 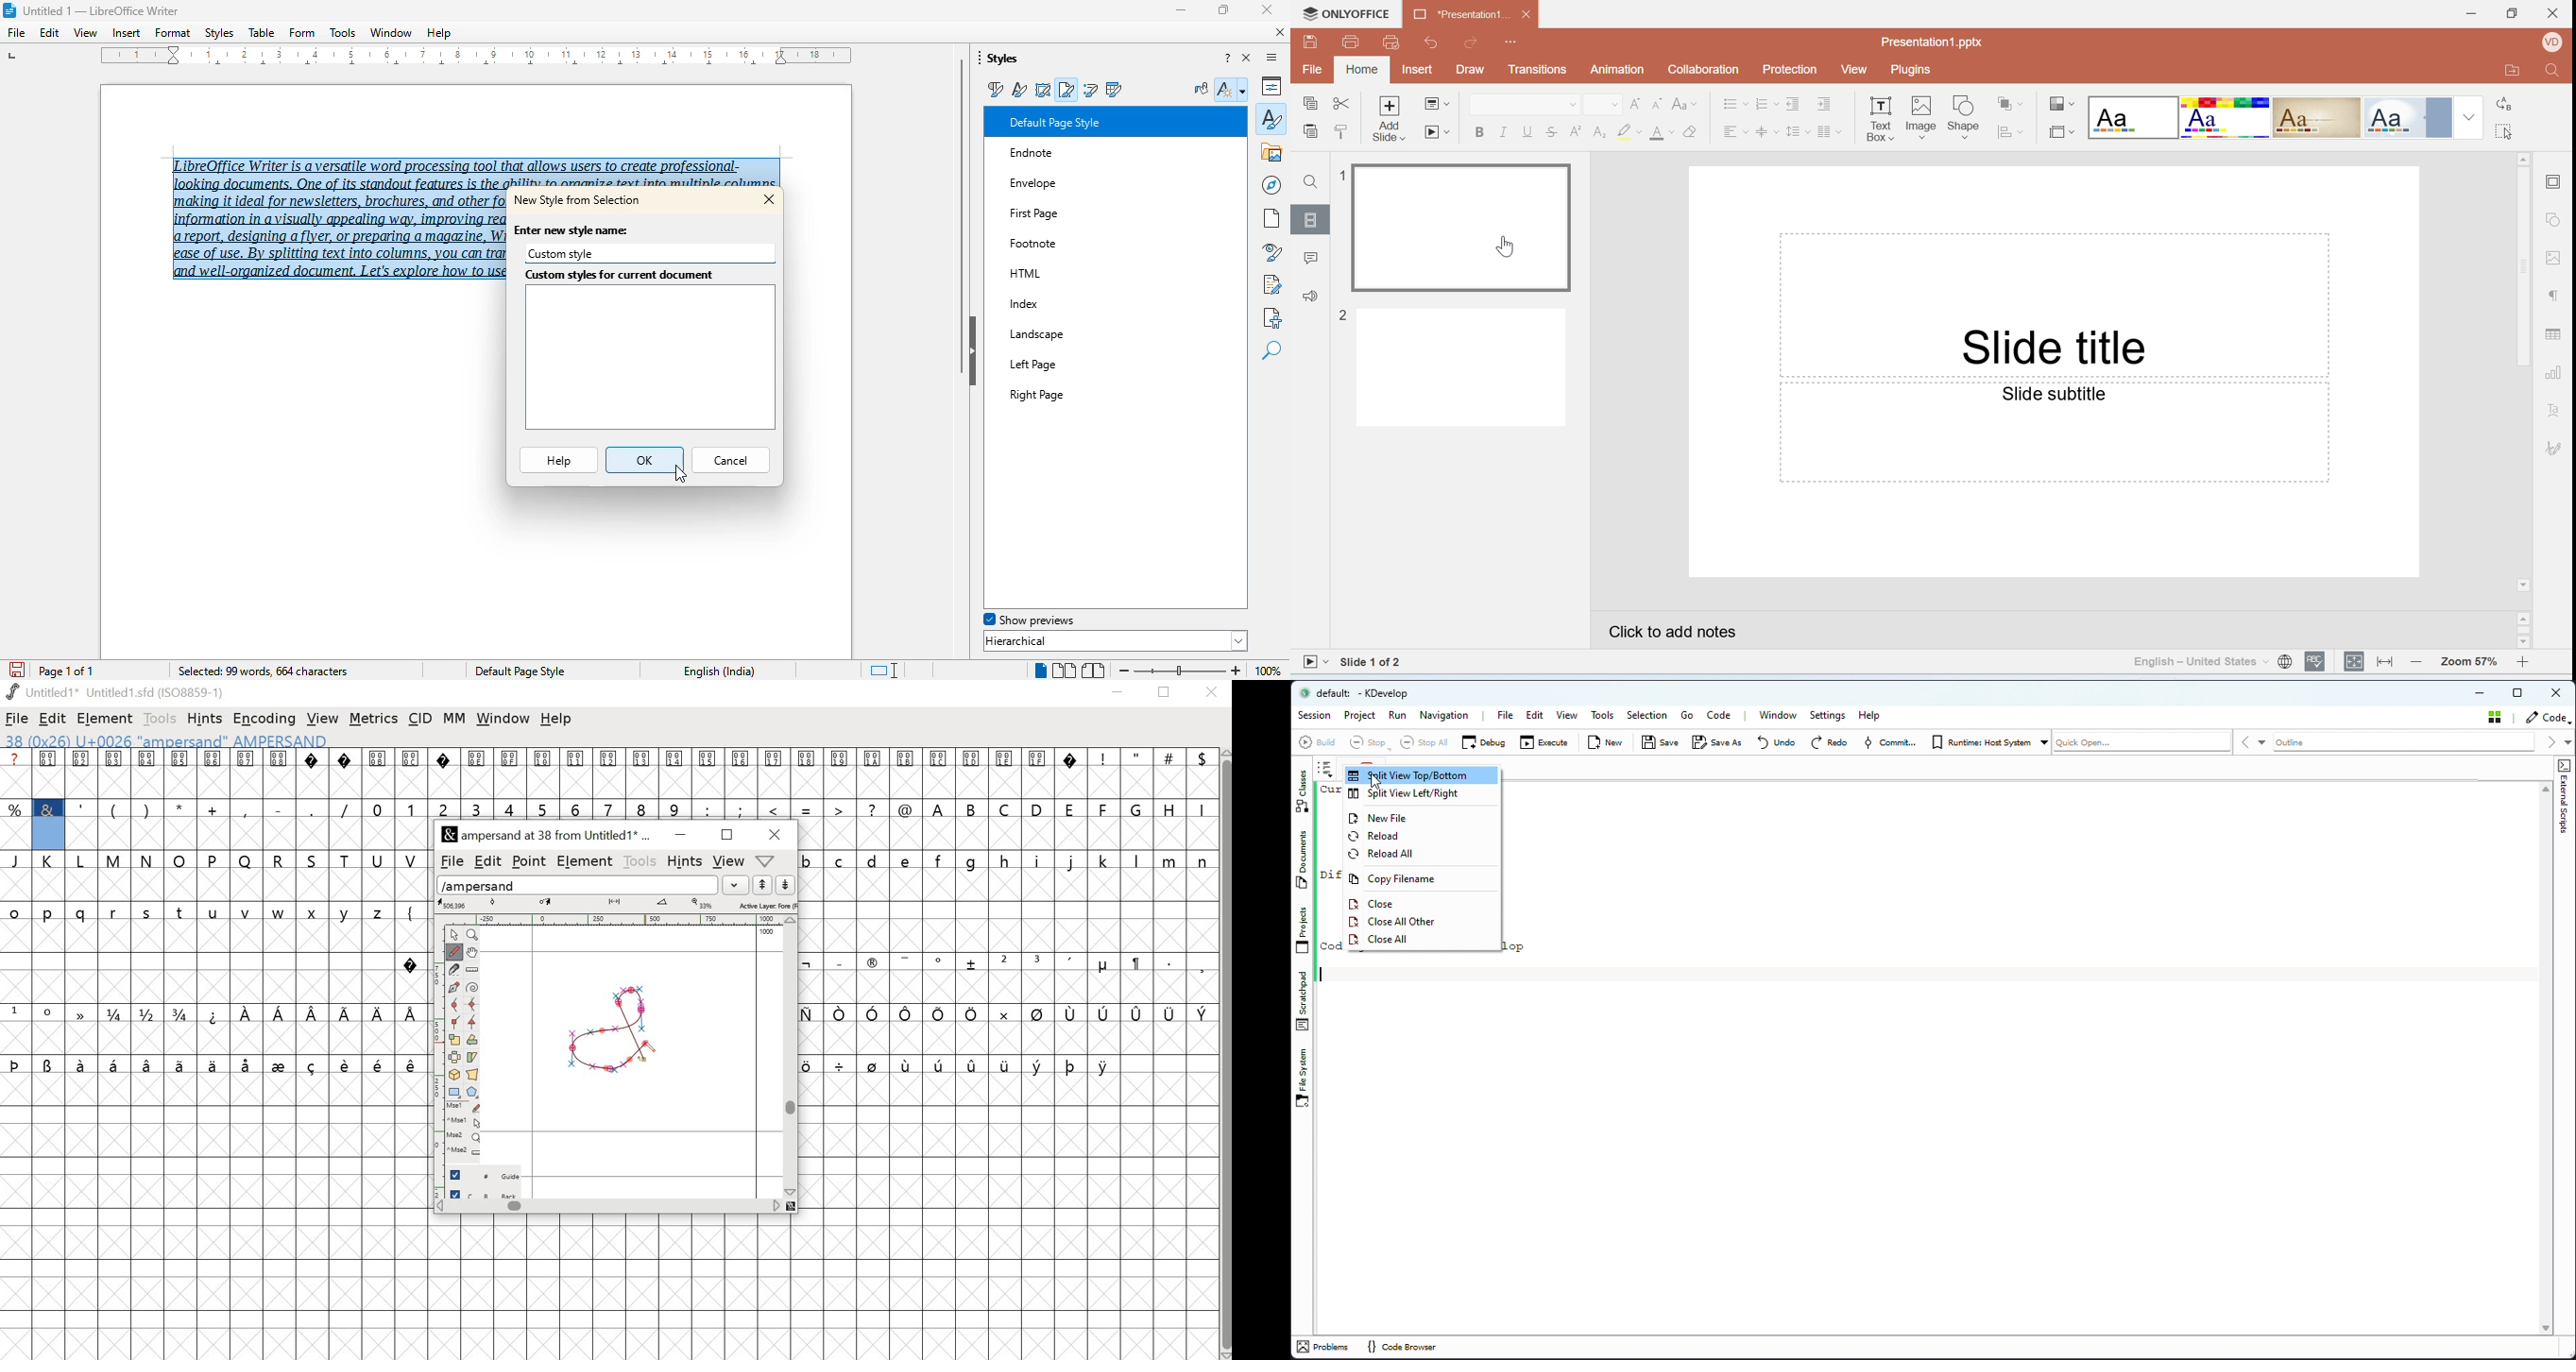 What do you see at coordinates (908, 860) in the screenshot?
I see `e` at bounding box center [908, 860].